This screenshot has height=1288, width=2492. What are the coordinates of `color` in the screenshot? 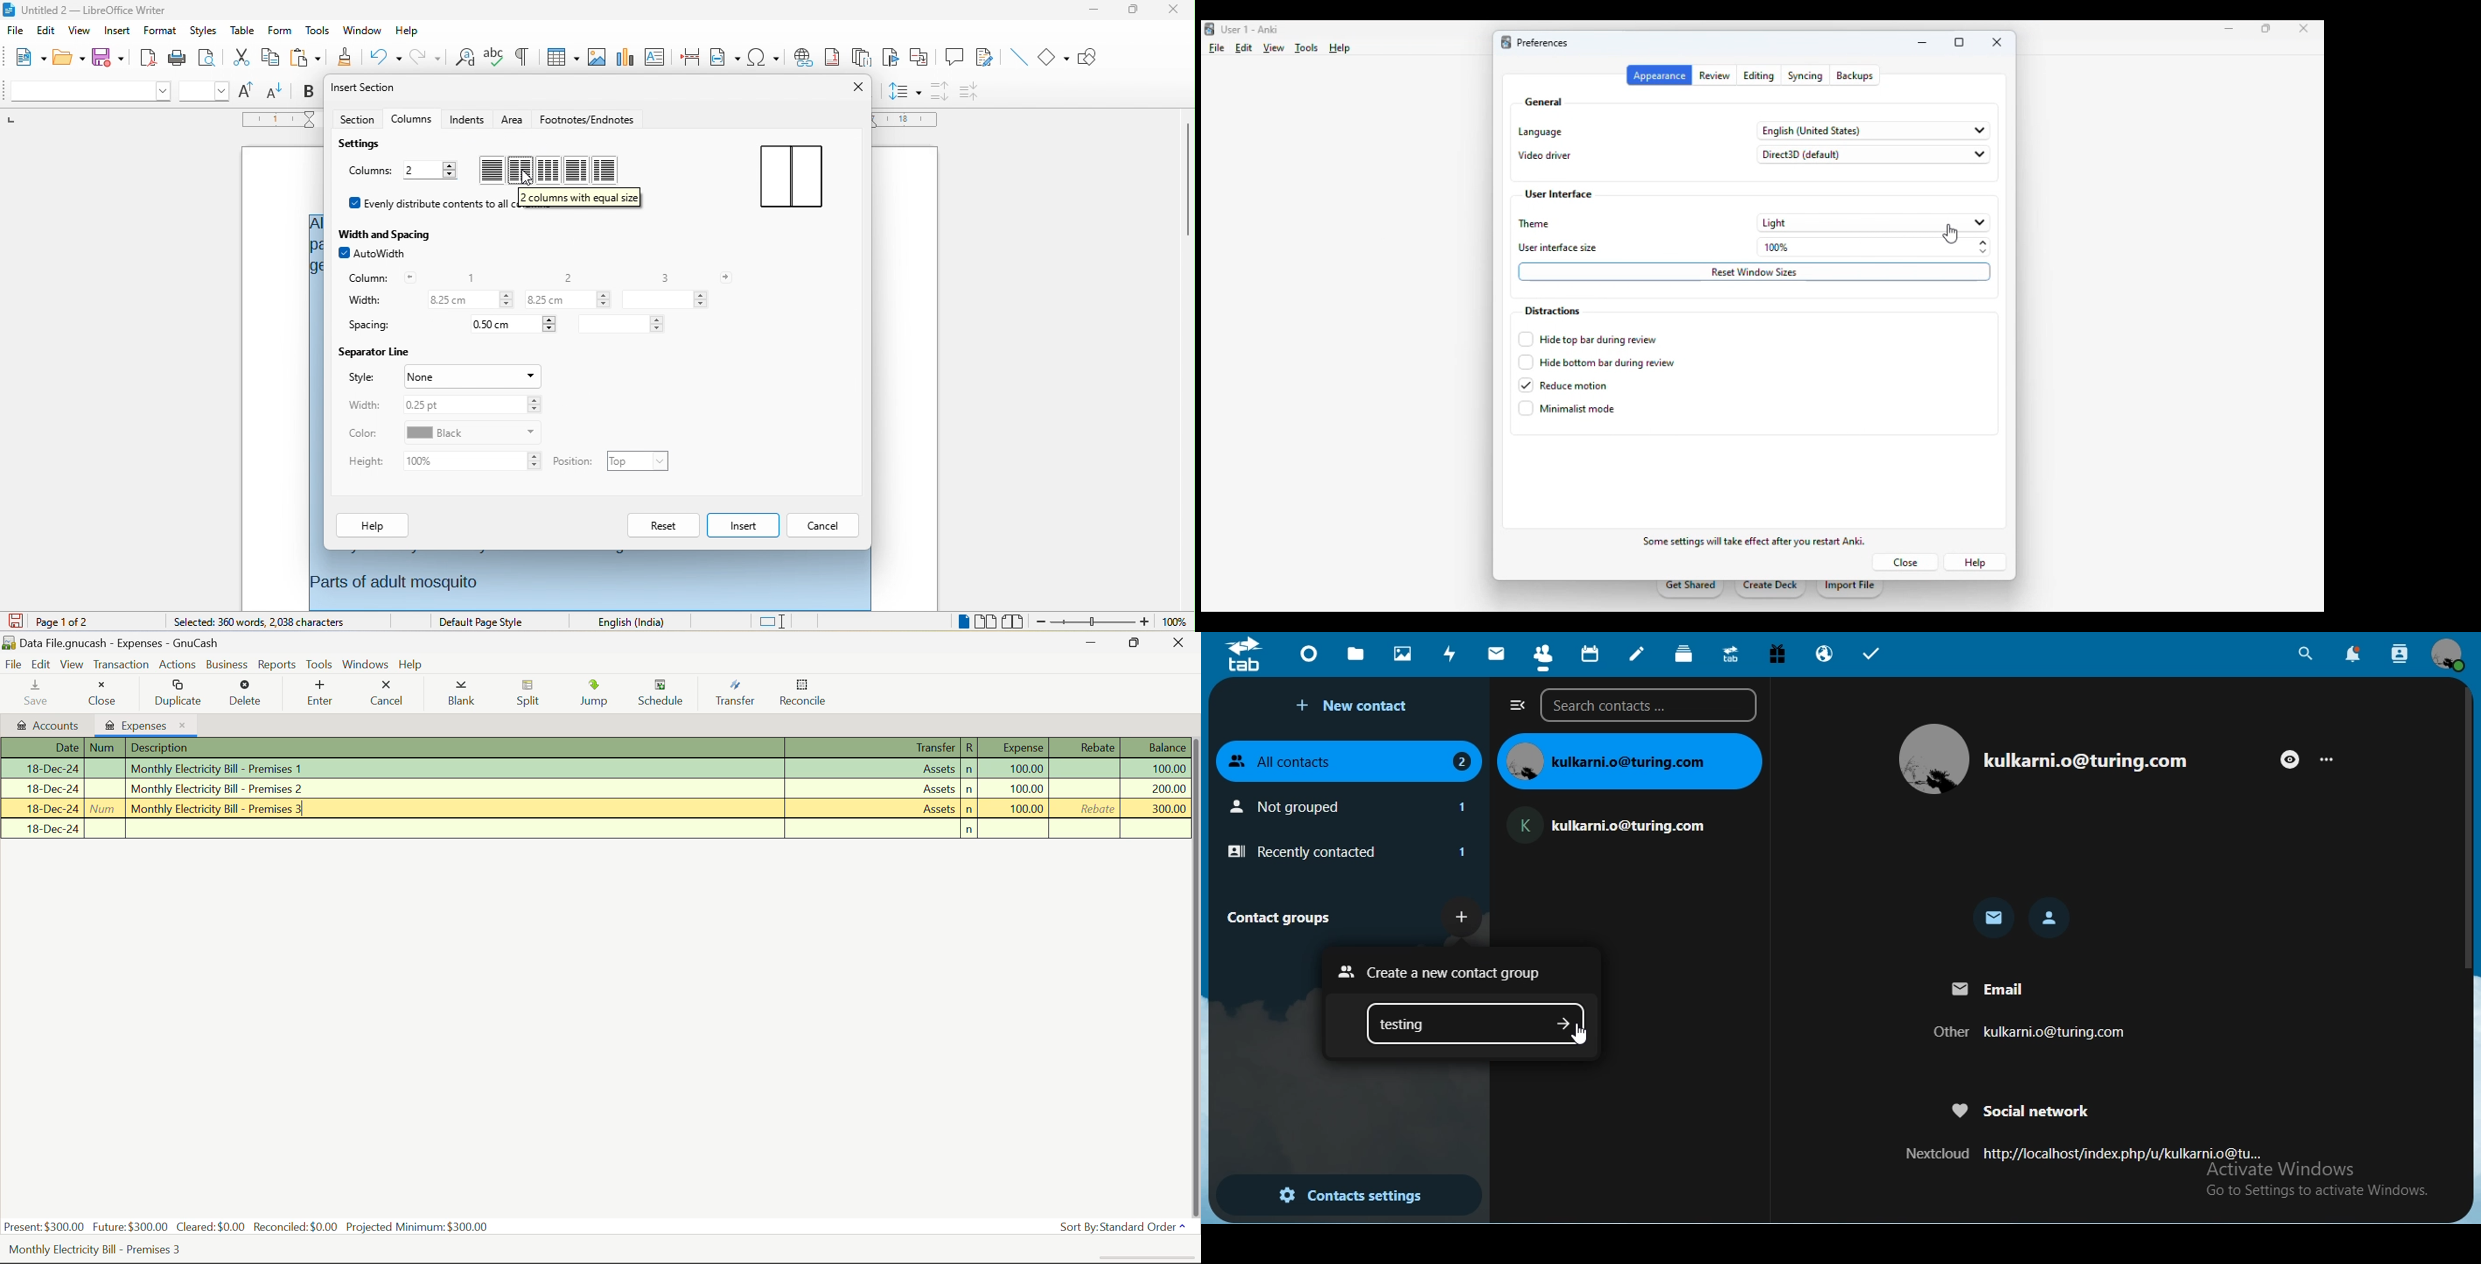 It's located at (365, 433).